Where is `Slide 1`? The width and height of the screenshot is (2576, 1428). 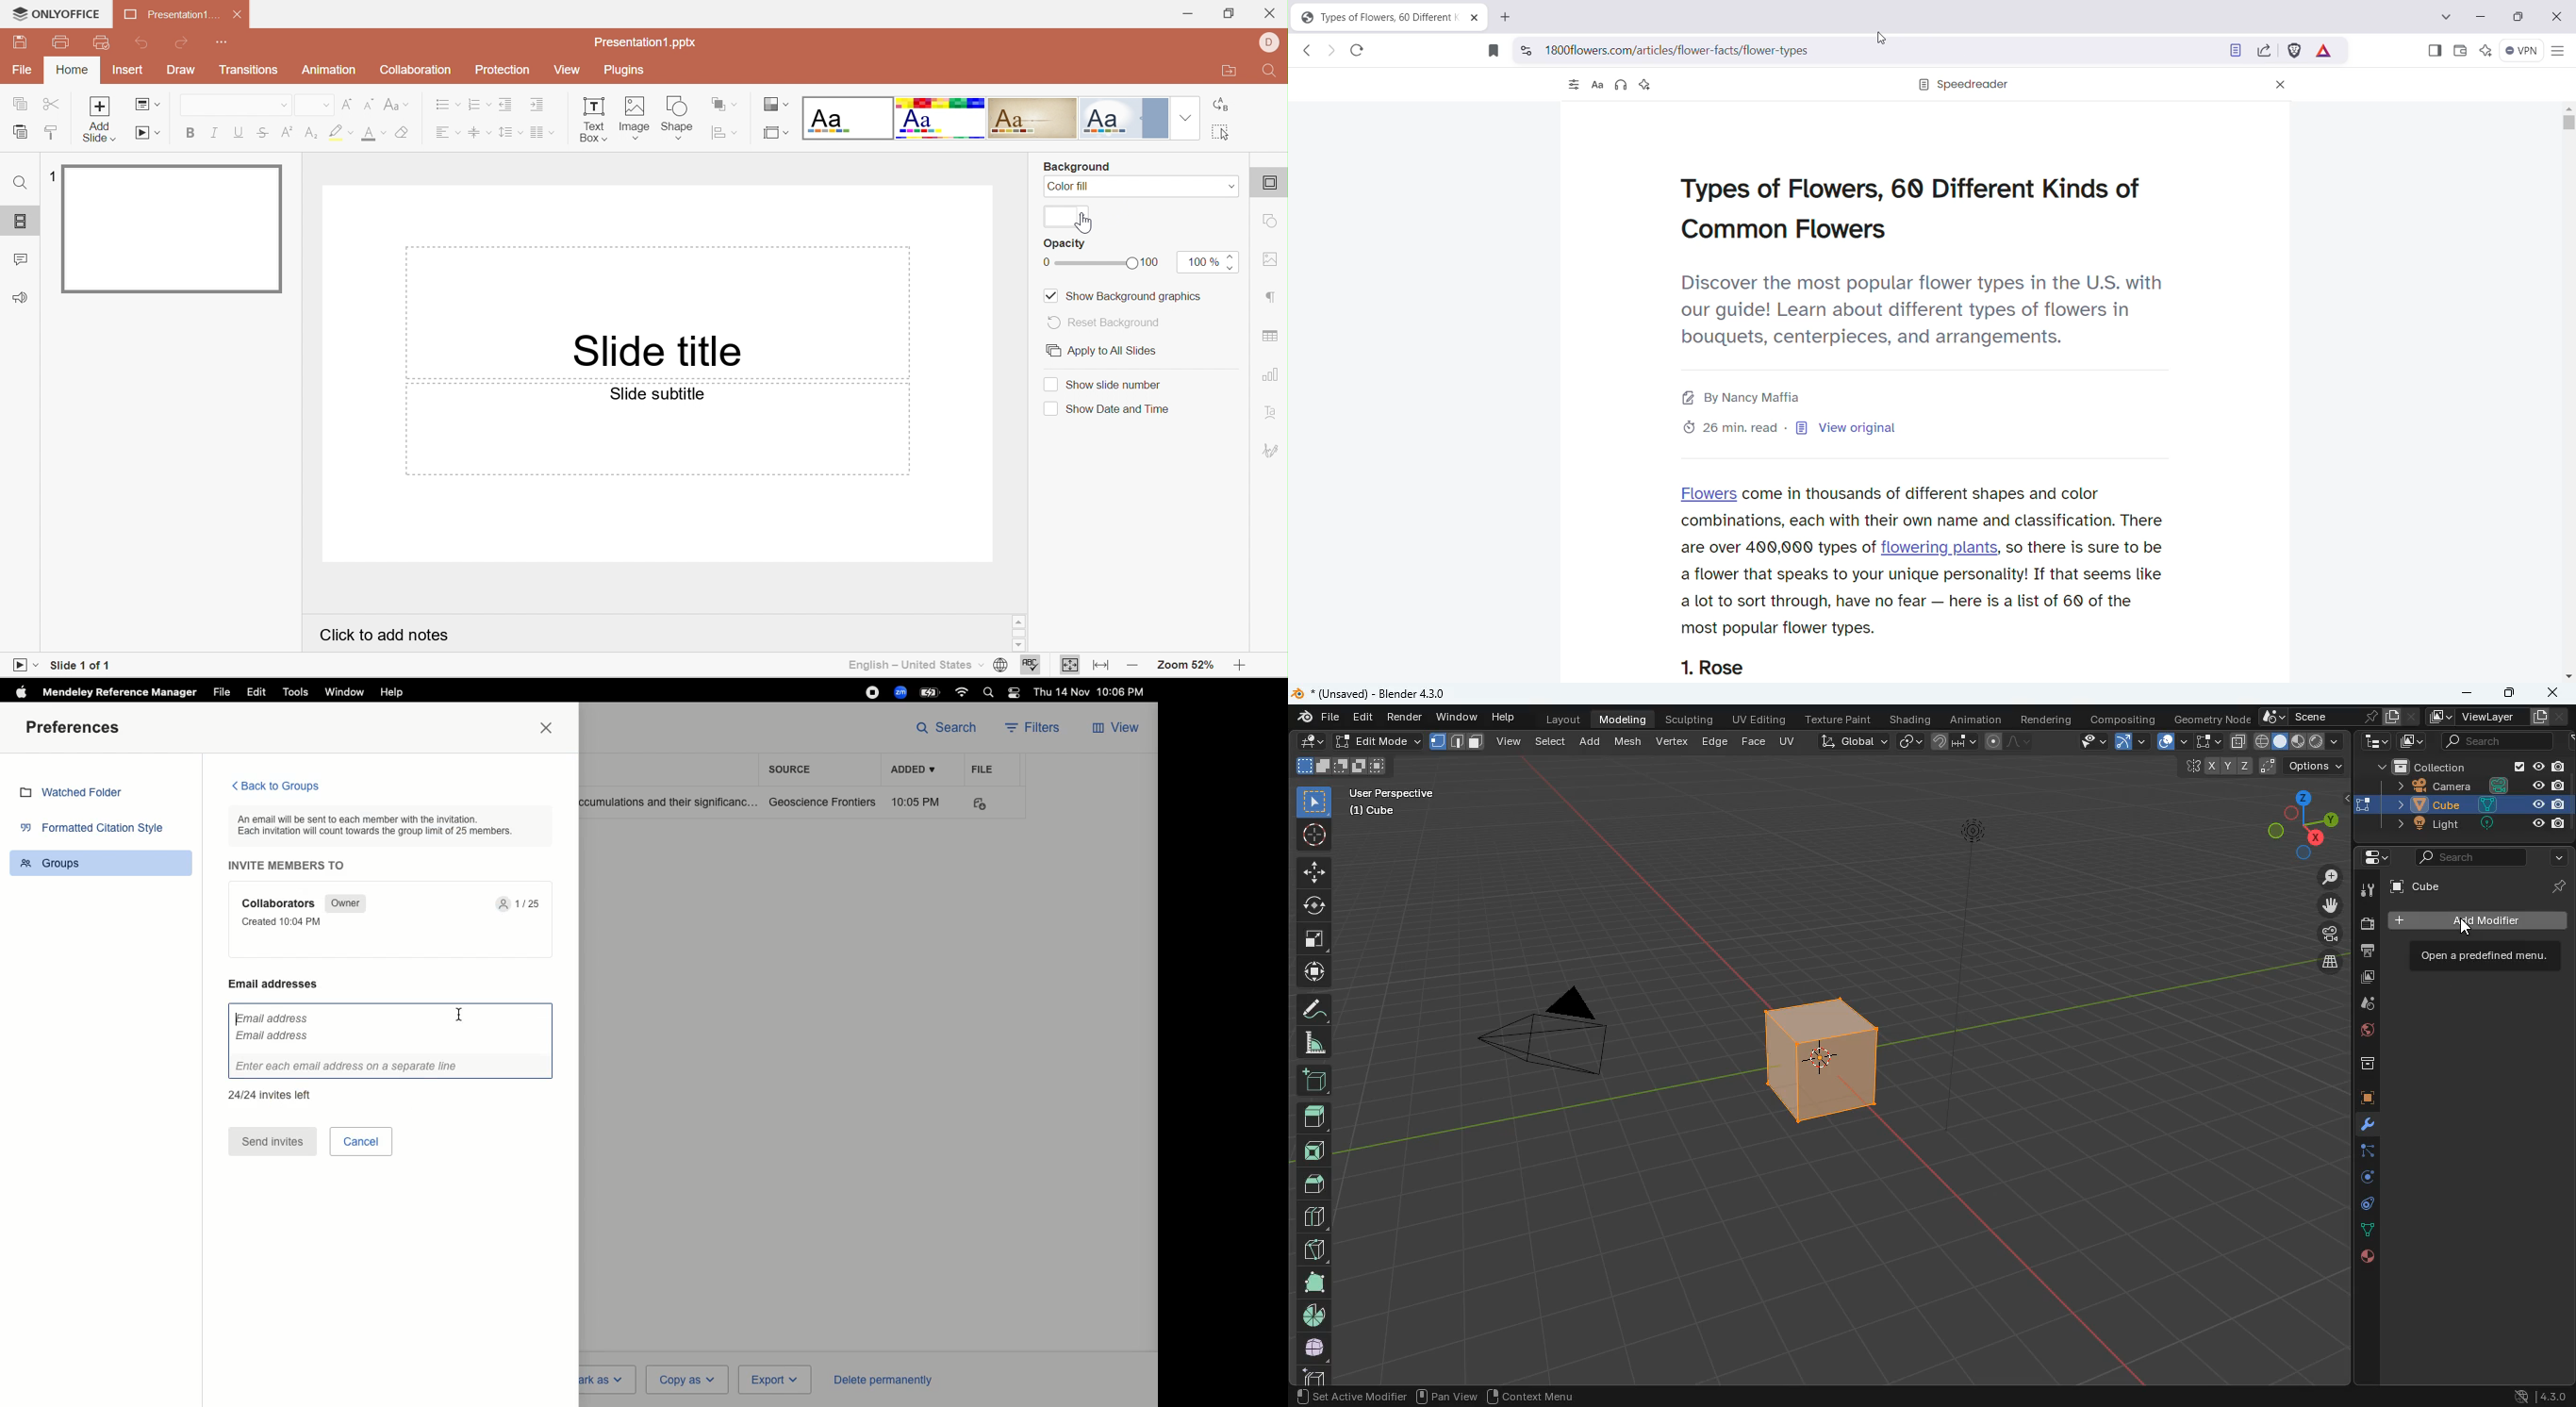 Slide 1 is located at coordinates (175, 230).